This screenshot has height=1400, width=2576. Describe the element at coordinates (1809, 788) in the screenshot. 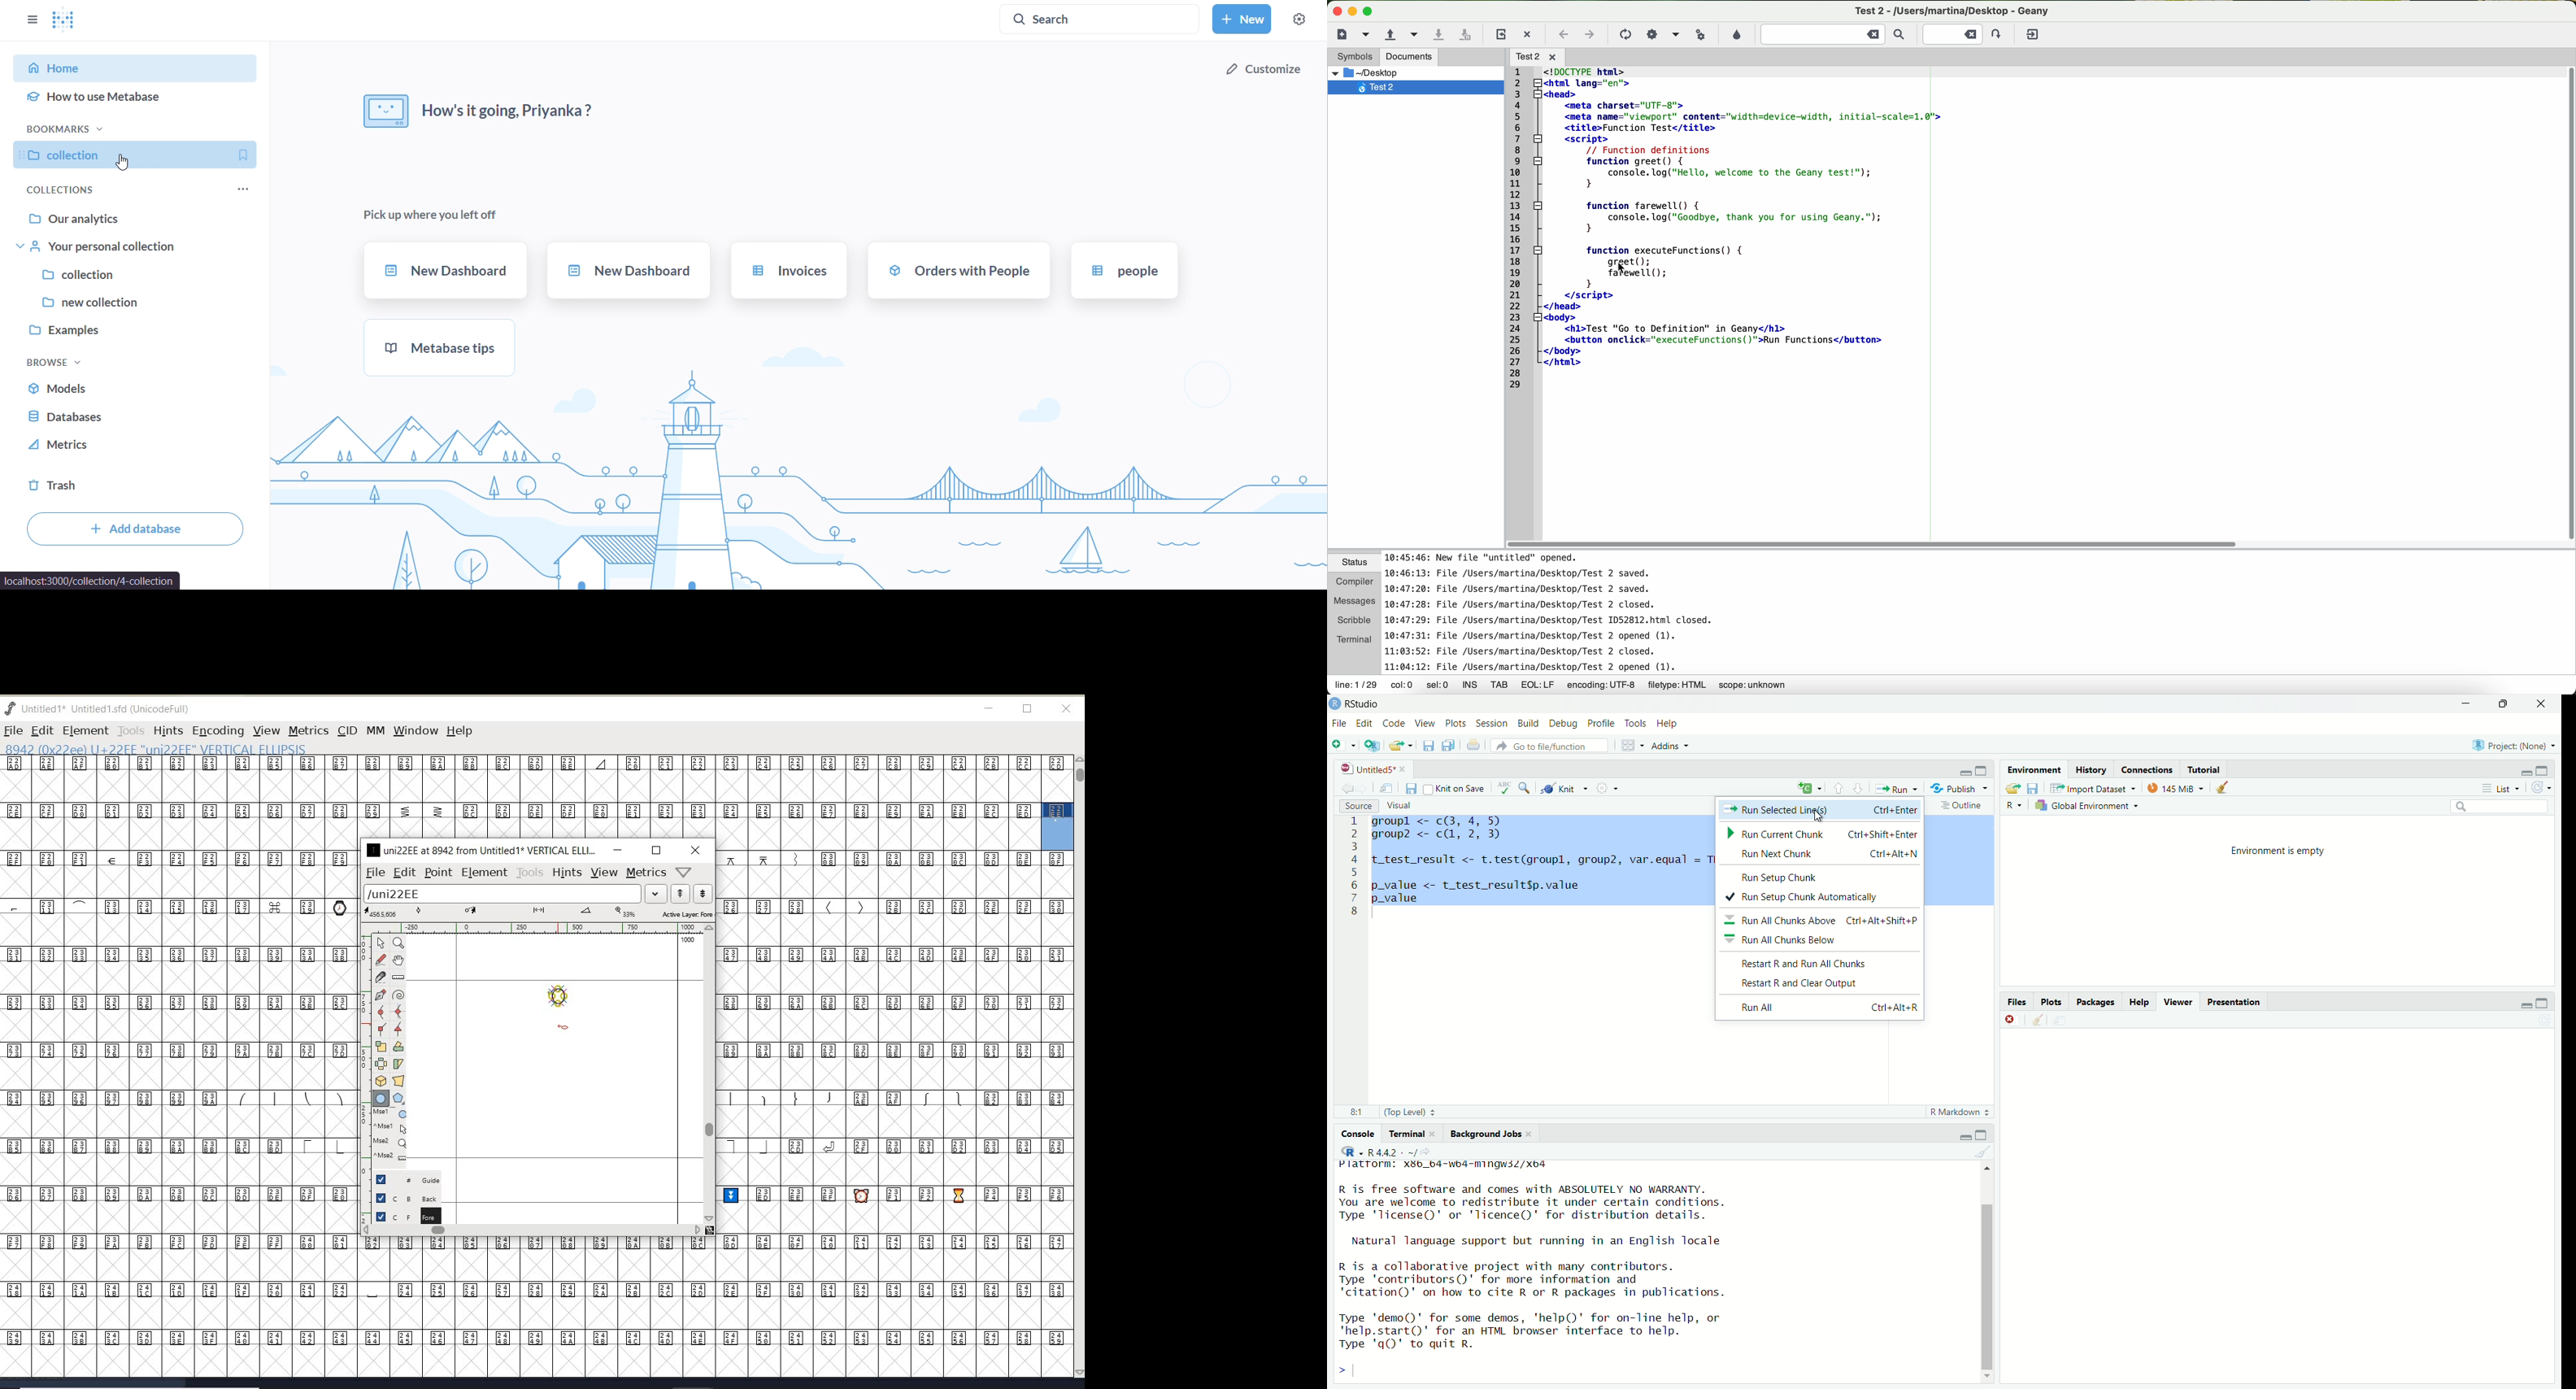

I see `re-run previous code` at that location.